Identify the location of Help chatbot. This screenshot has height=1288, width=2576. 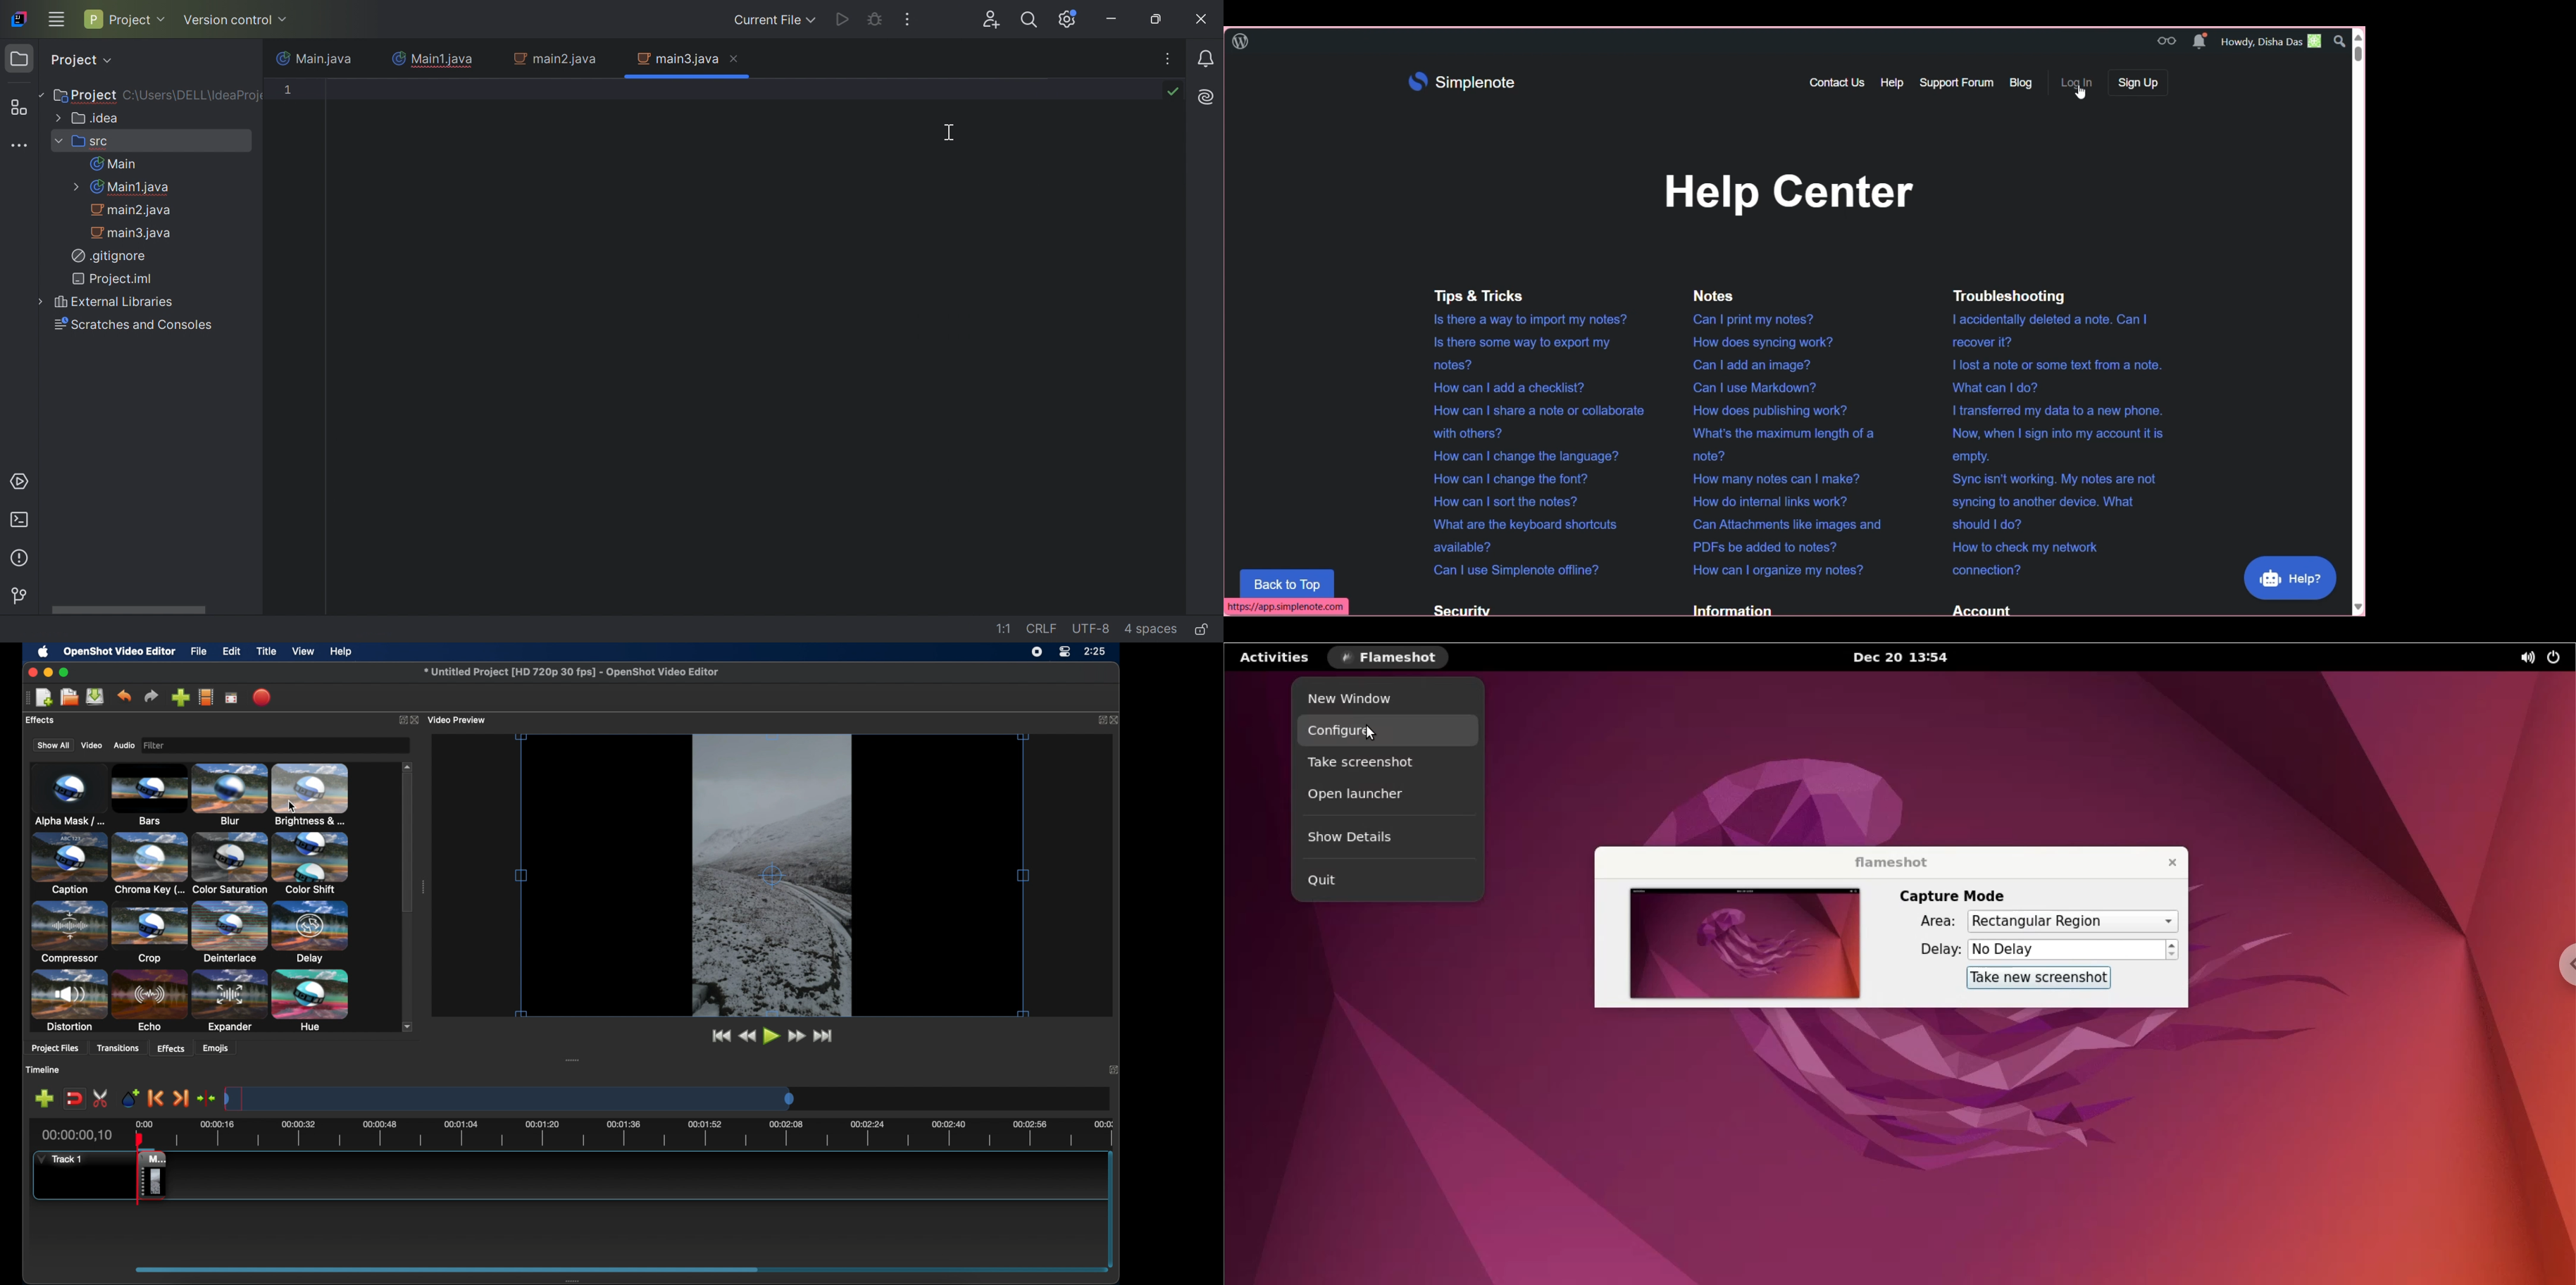
(2291, 577).